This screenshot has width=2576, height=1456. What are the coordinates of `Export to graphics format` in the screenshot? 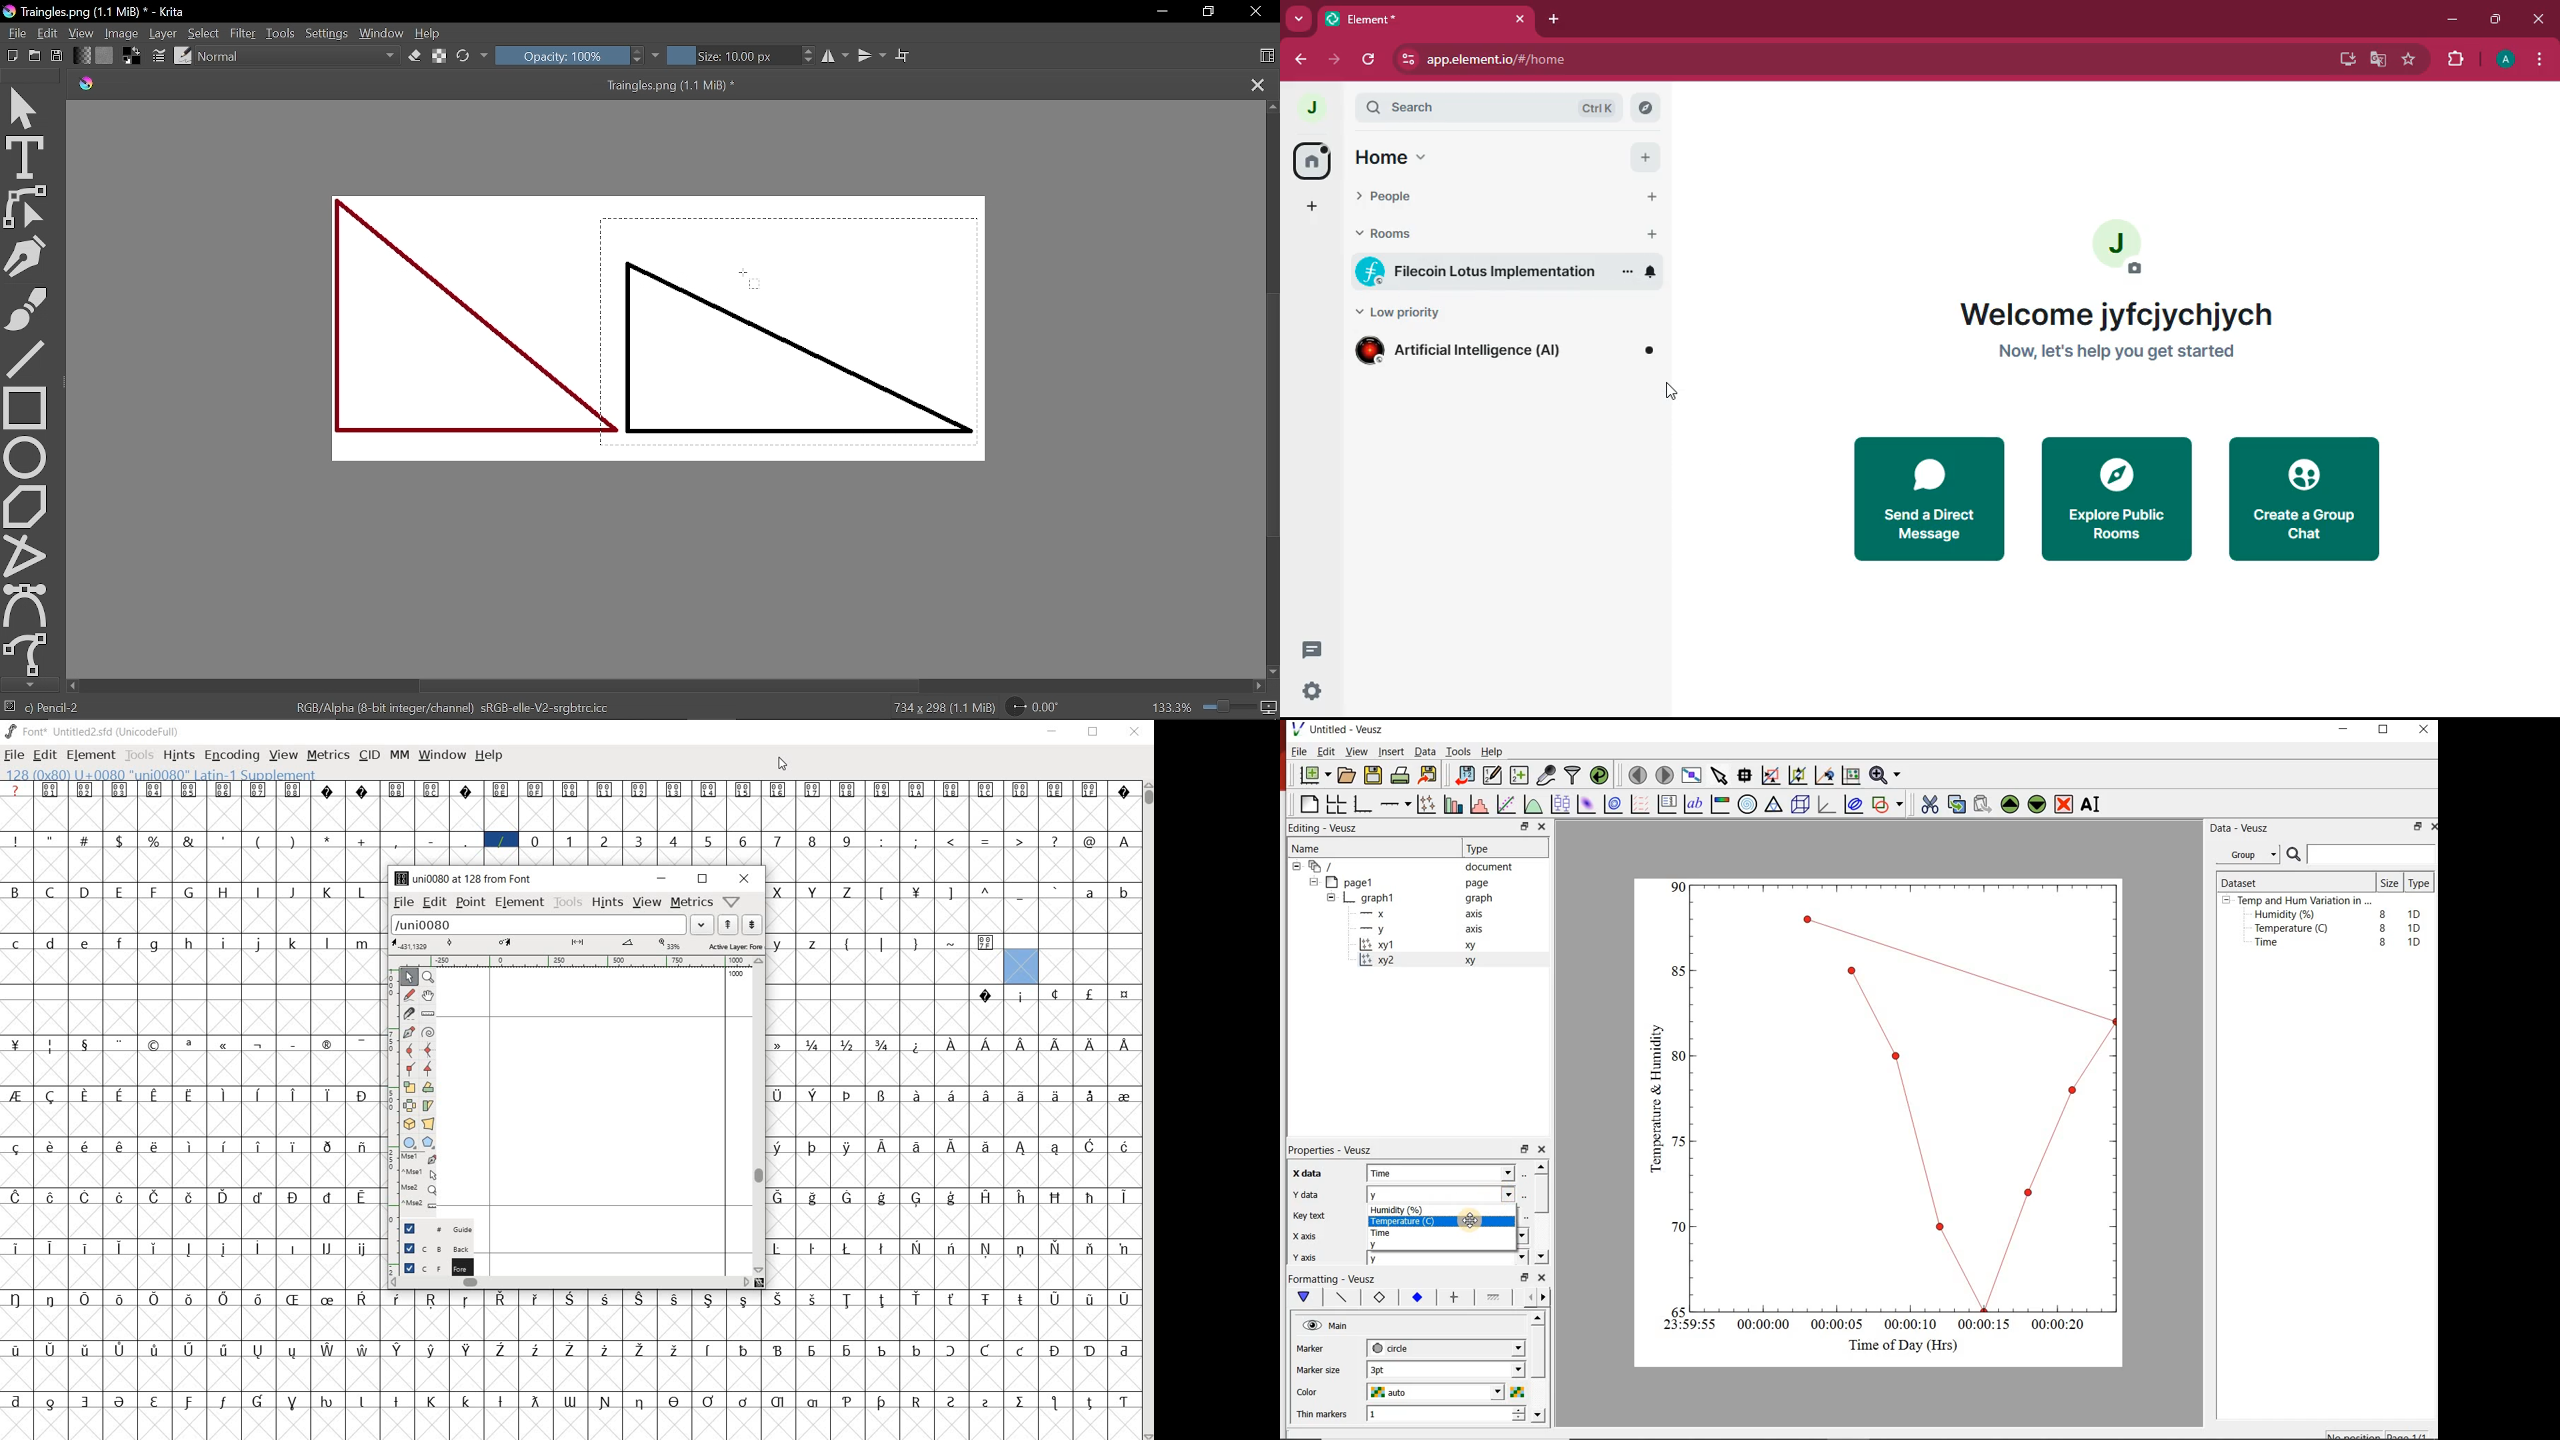 It's located at (1430, 774).